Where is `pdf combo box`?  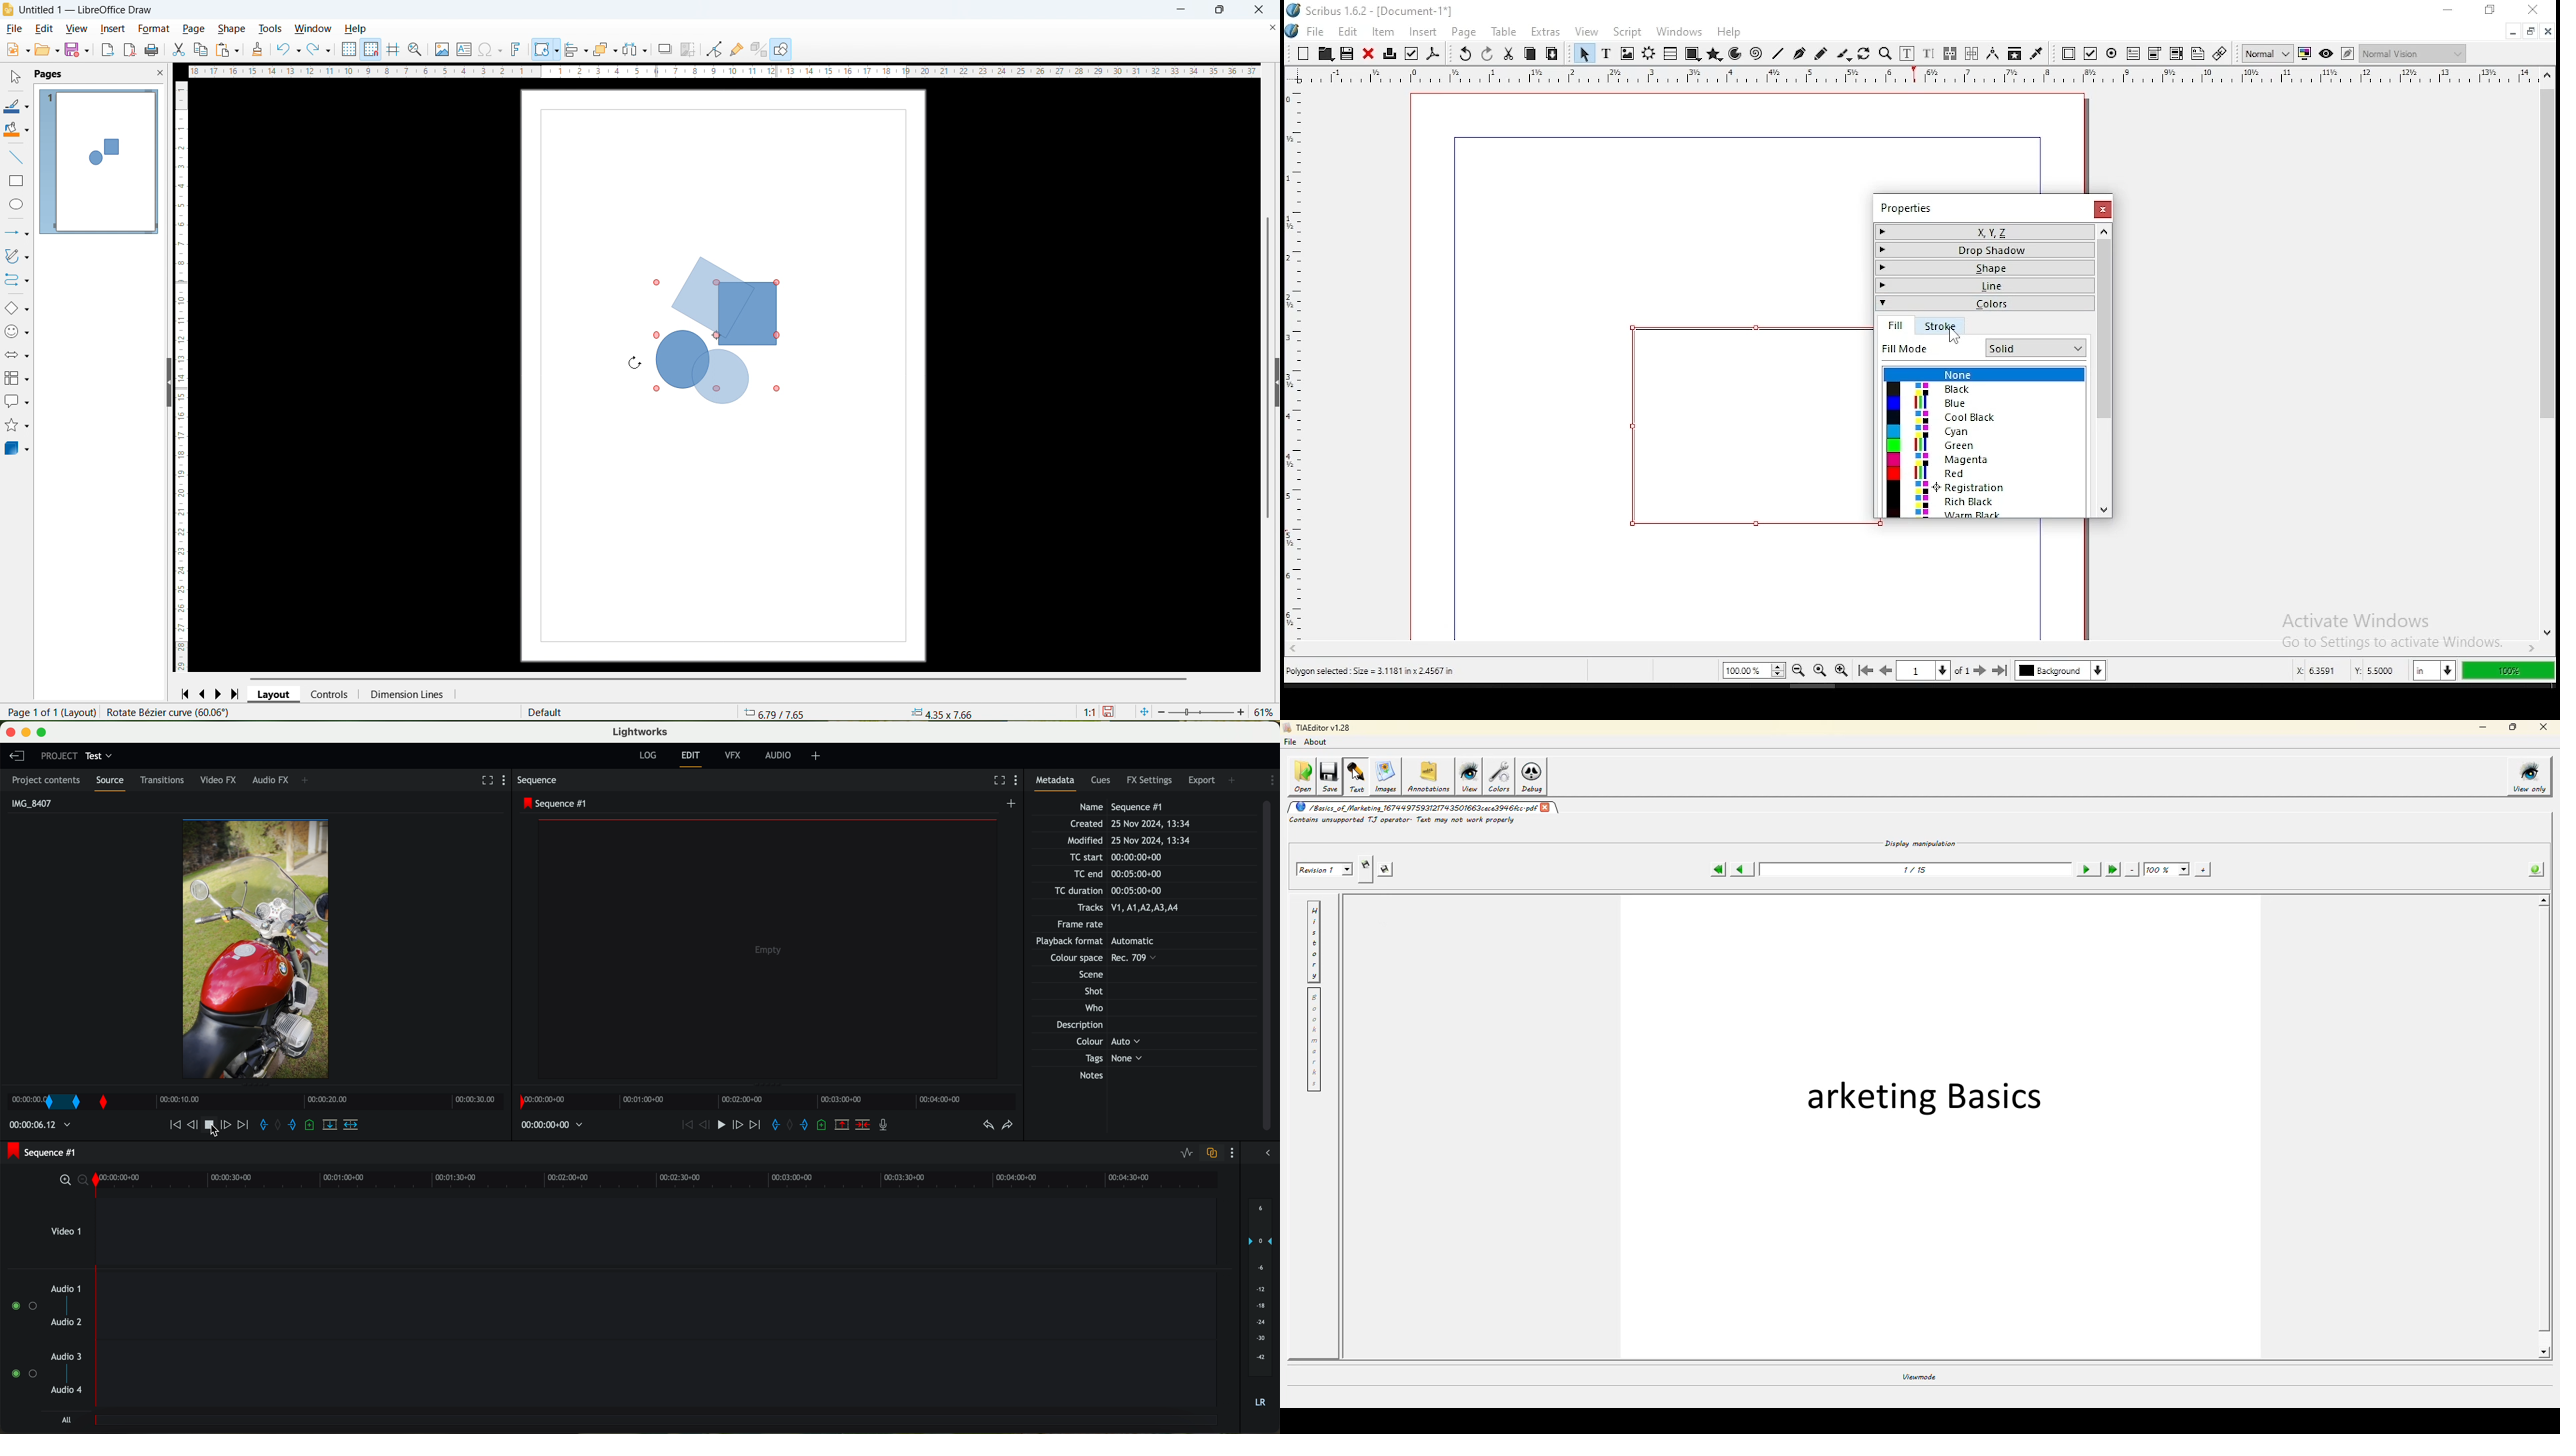
pdf combo box is located at coordinates (2176, 54).